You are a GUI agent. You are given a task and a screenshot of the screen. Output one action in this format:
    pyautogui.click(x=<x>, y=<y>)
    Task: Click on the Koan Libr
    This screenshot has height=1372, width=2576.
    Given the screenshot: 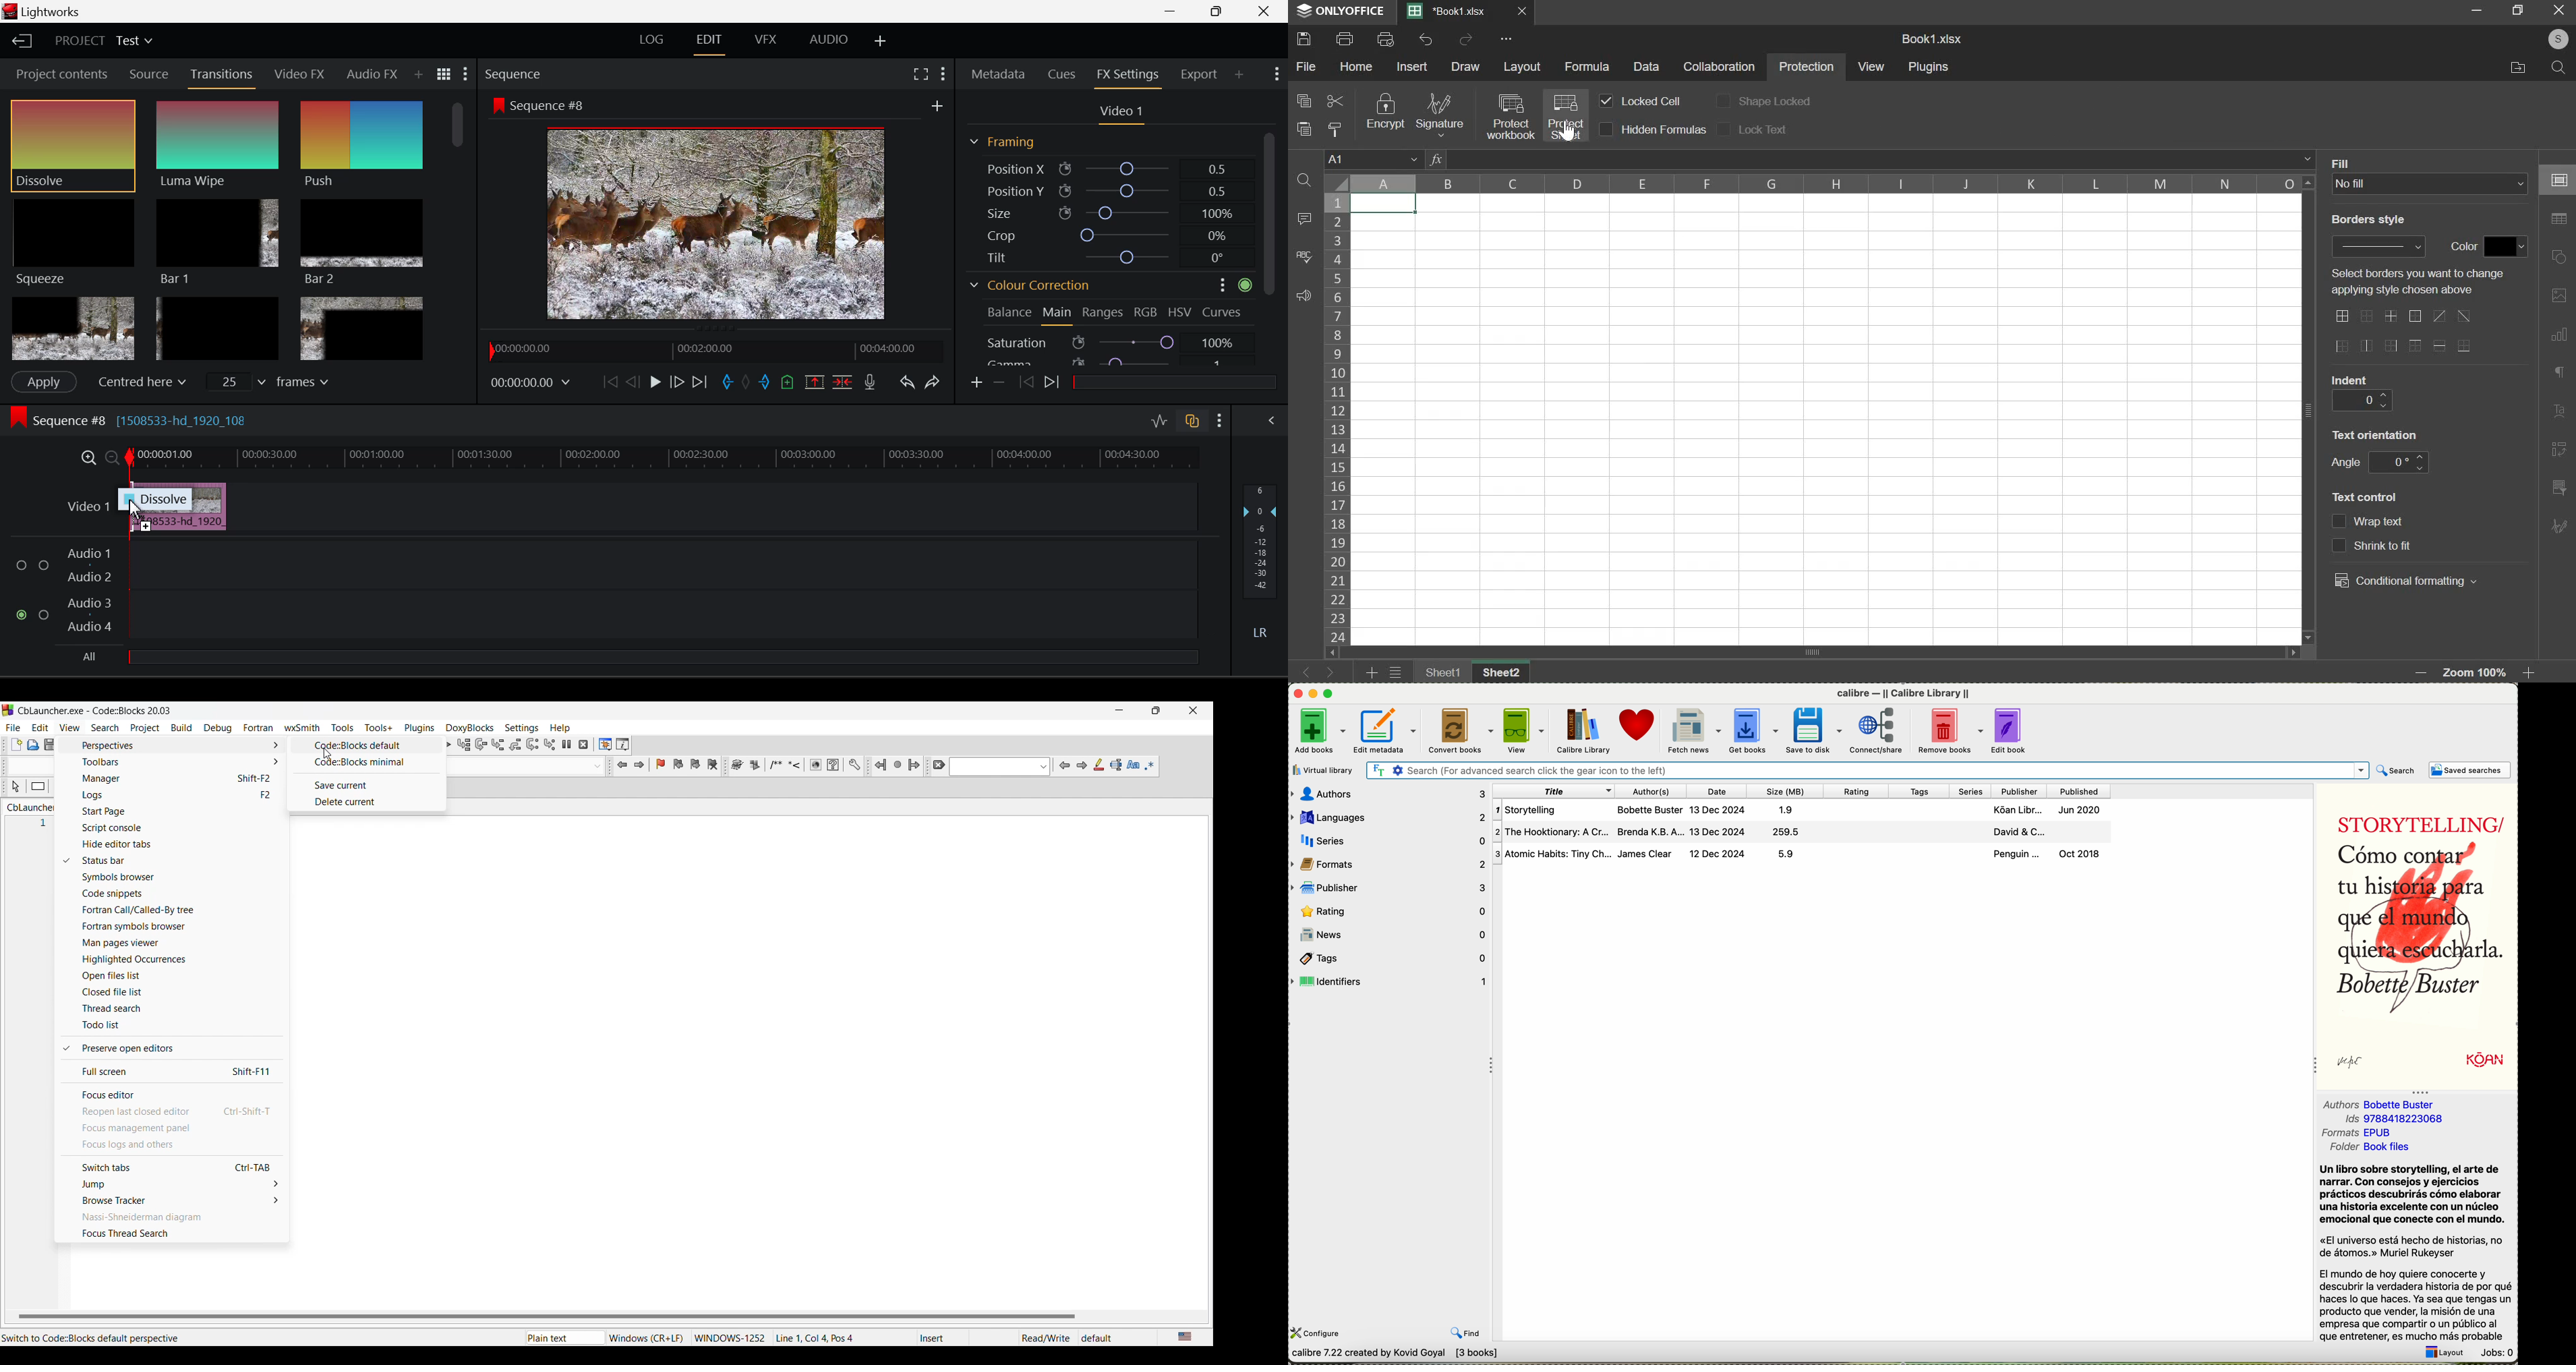 What is the action you would take?
    pyautogui.click(x=2015, y=809)
    